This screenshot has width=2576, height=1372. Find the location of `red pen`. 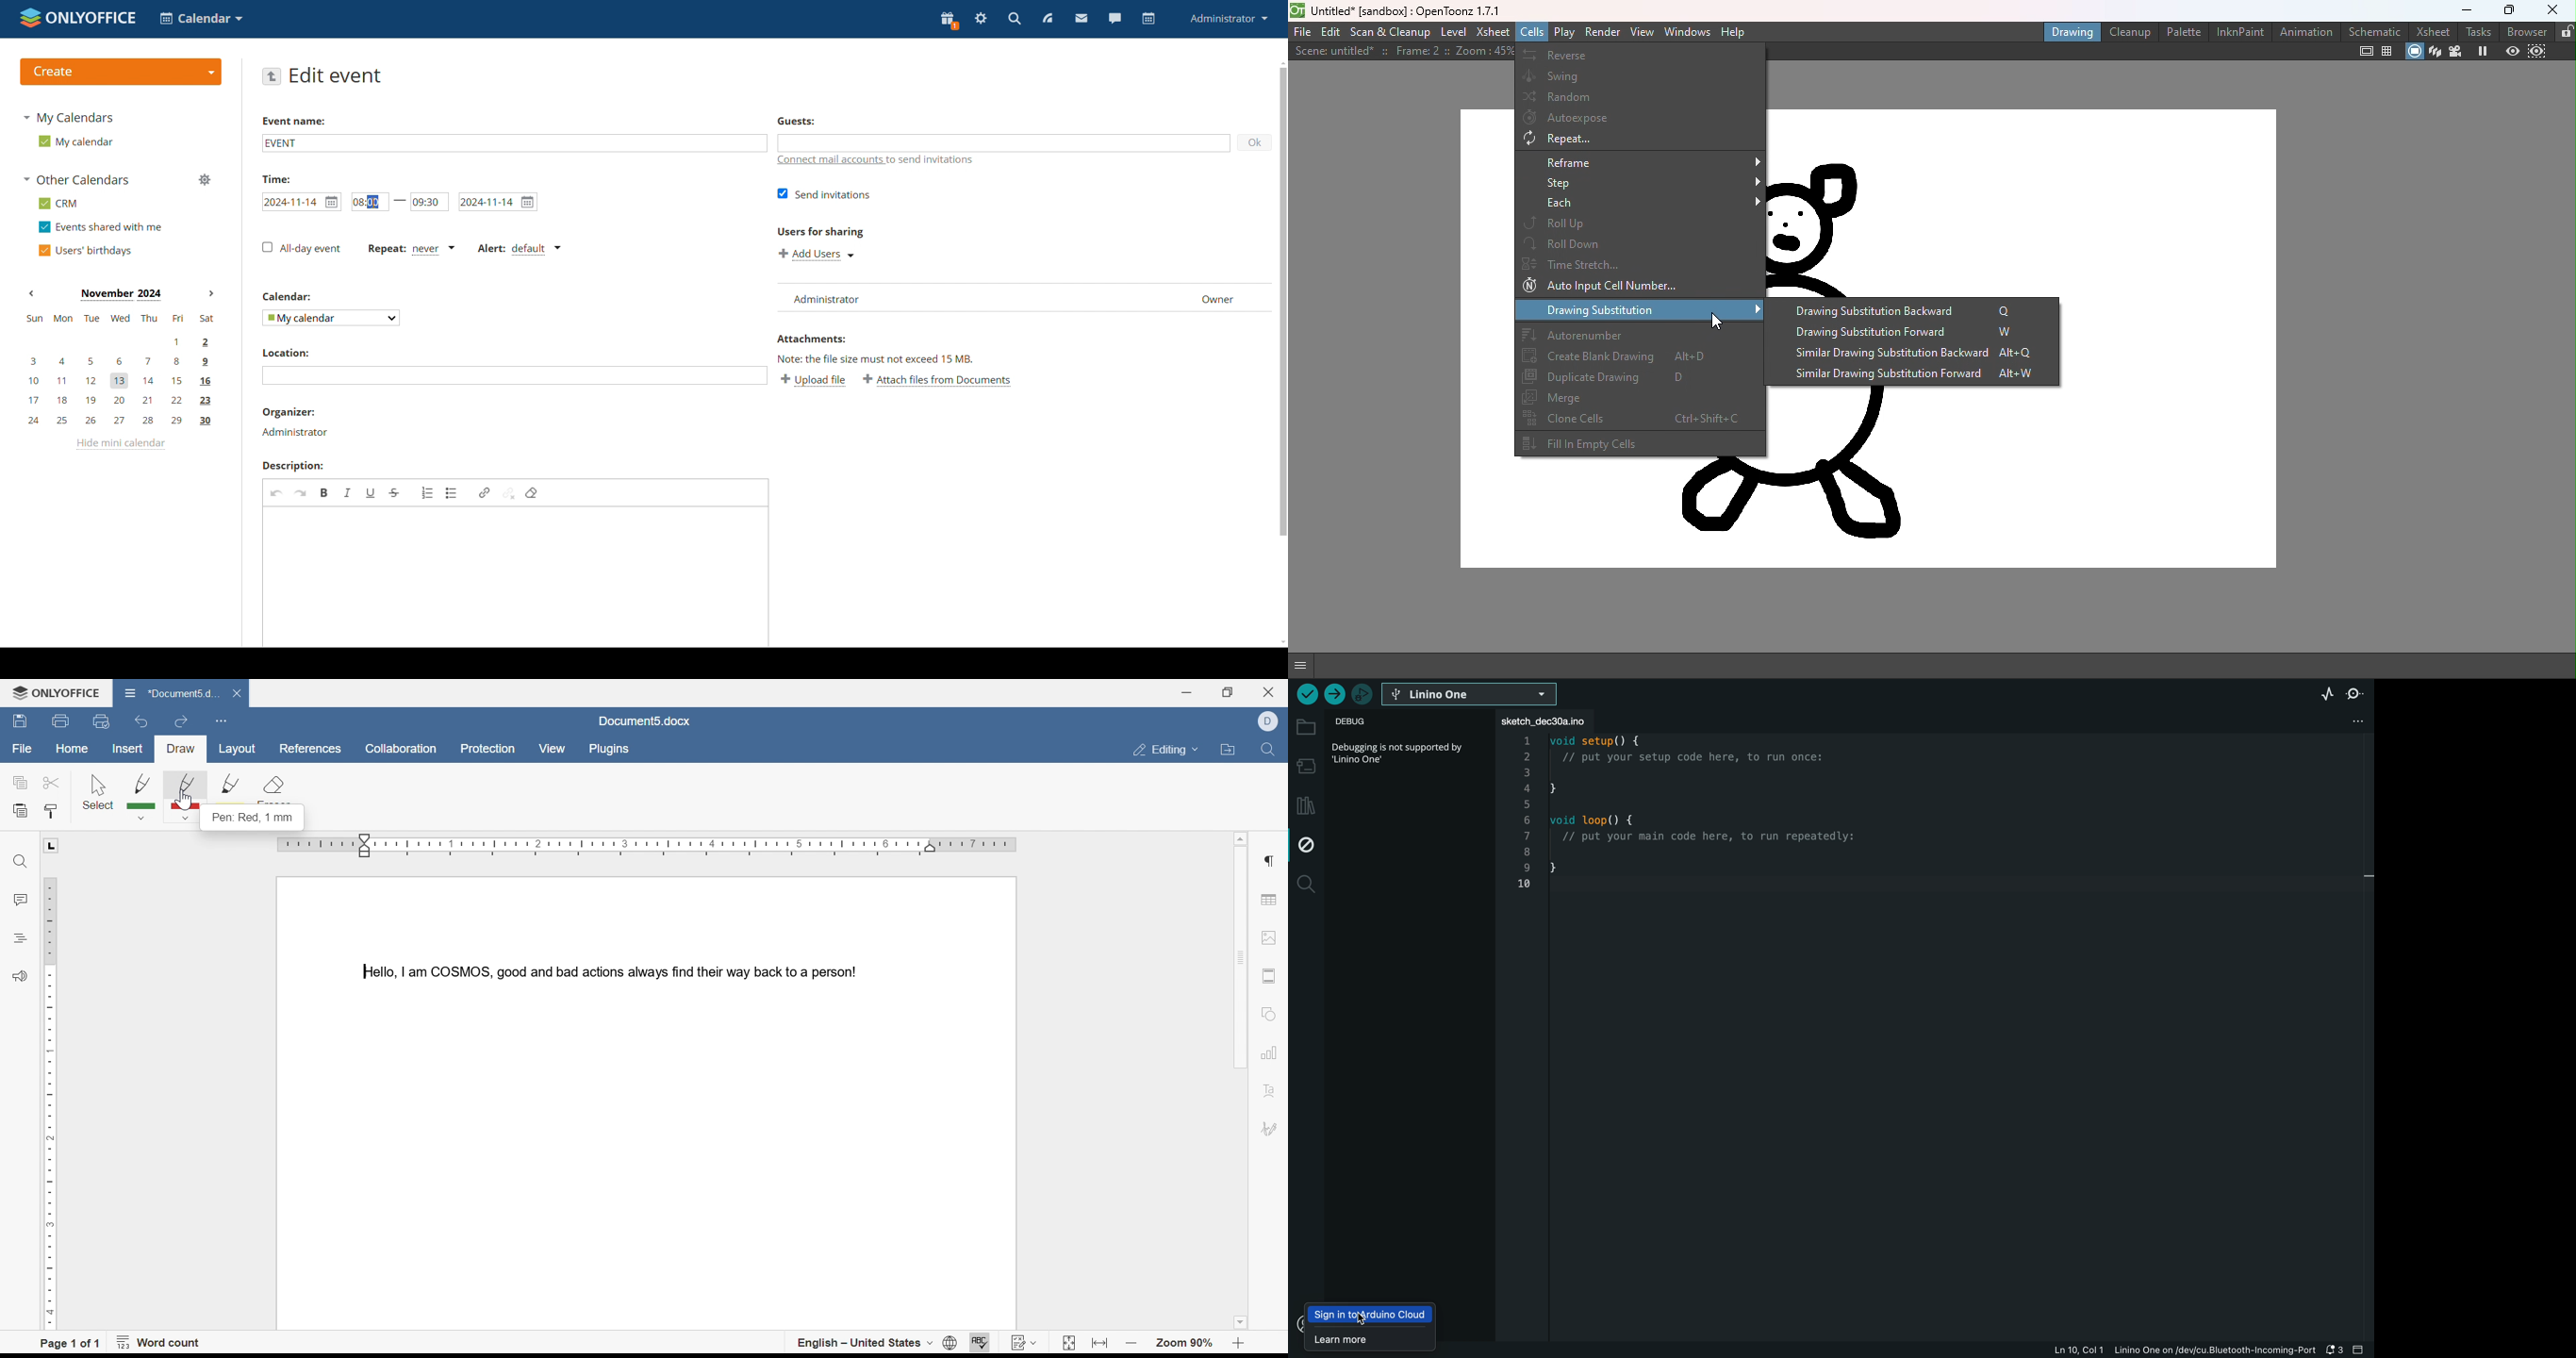

red pen is located at coordinates (186, 797).